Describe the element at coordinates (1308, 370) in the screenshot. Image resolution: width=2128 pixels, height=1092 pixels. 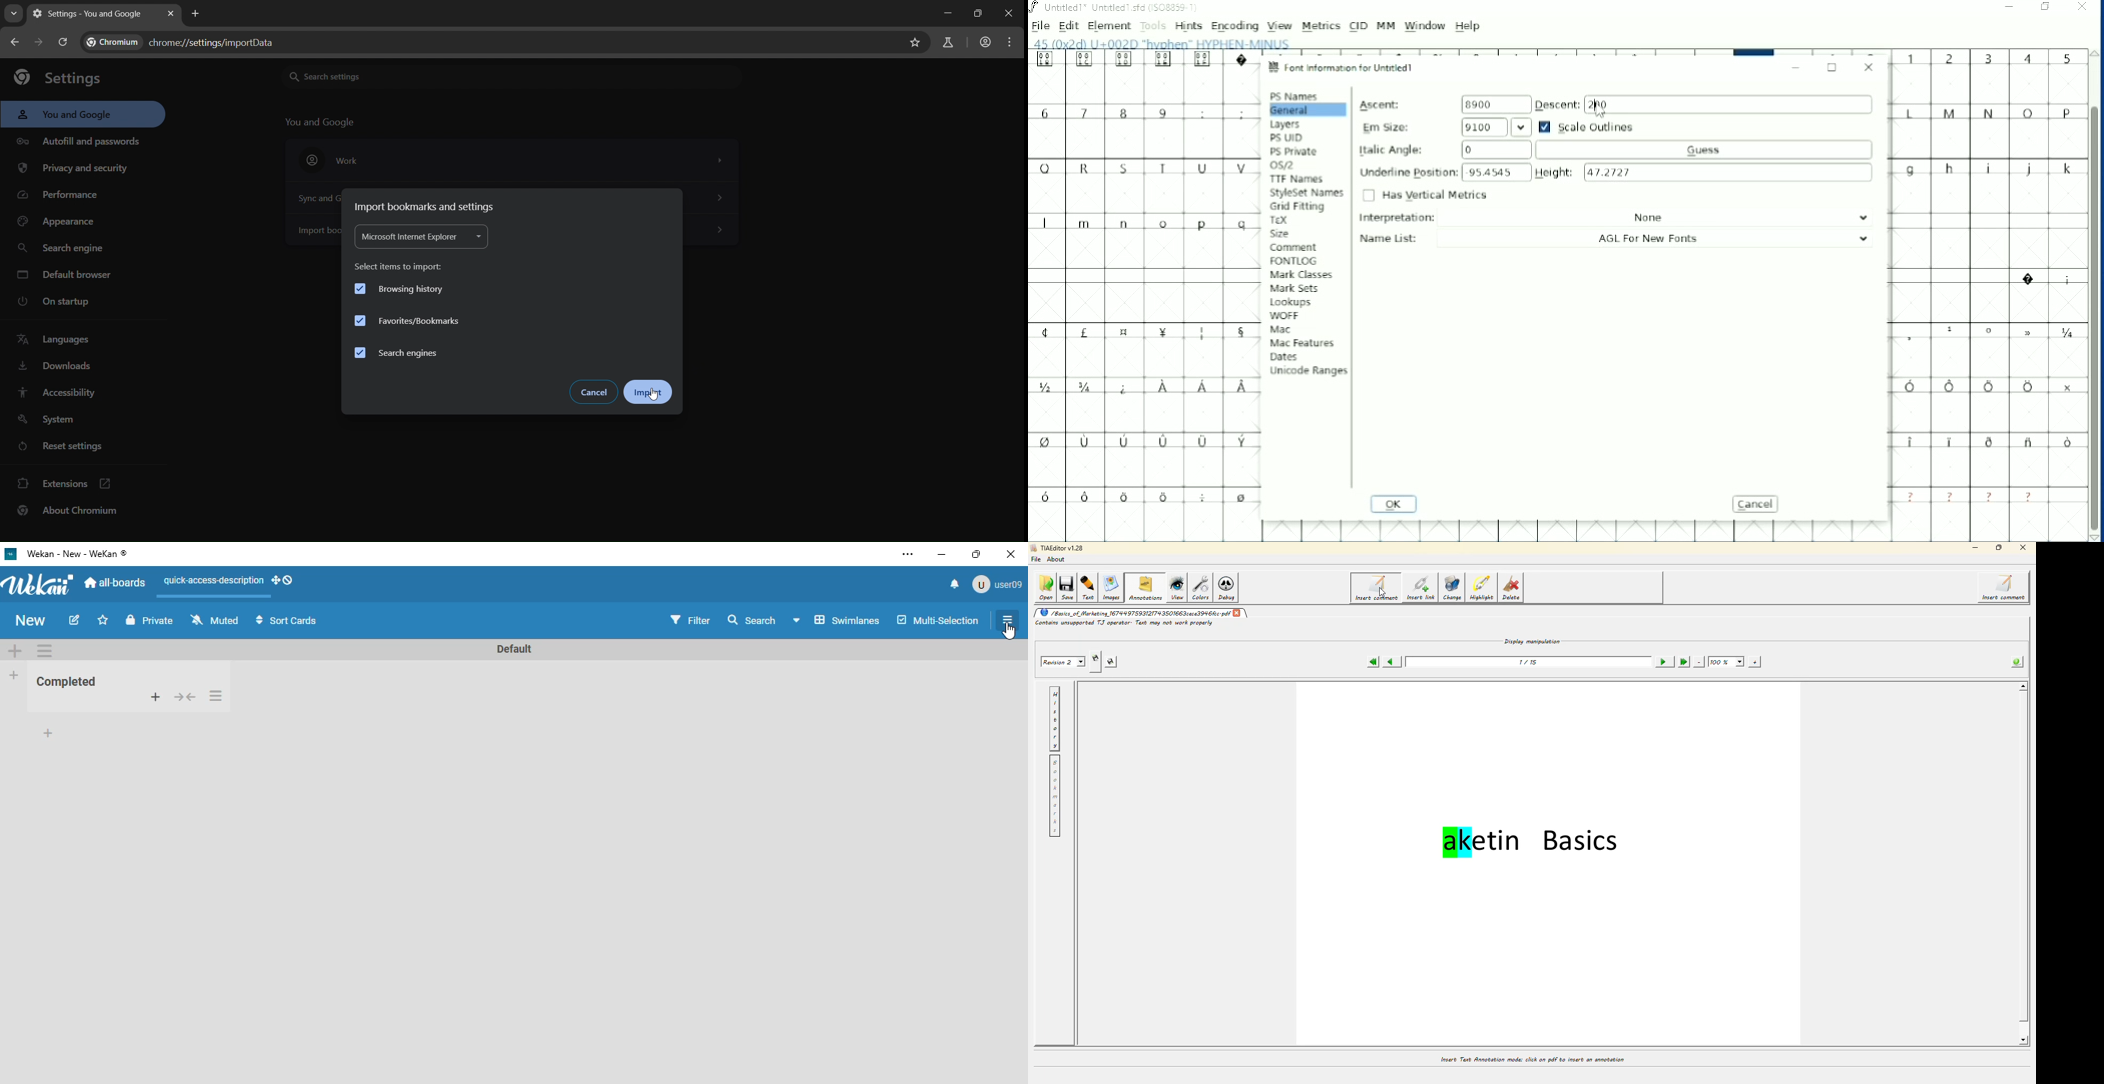
I see `Unicode Ranges` at that location.